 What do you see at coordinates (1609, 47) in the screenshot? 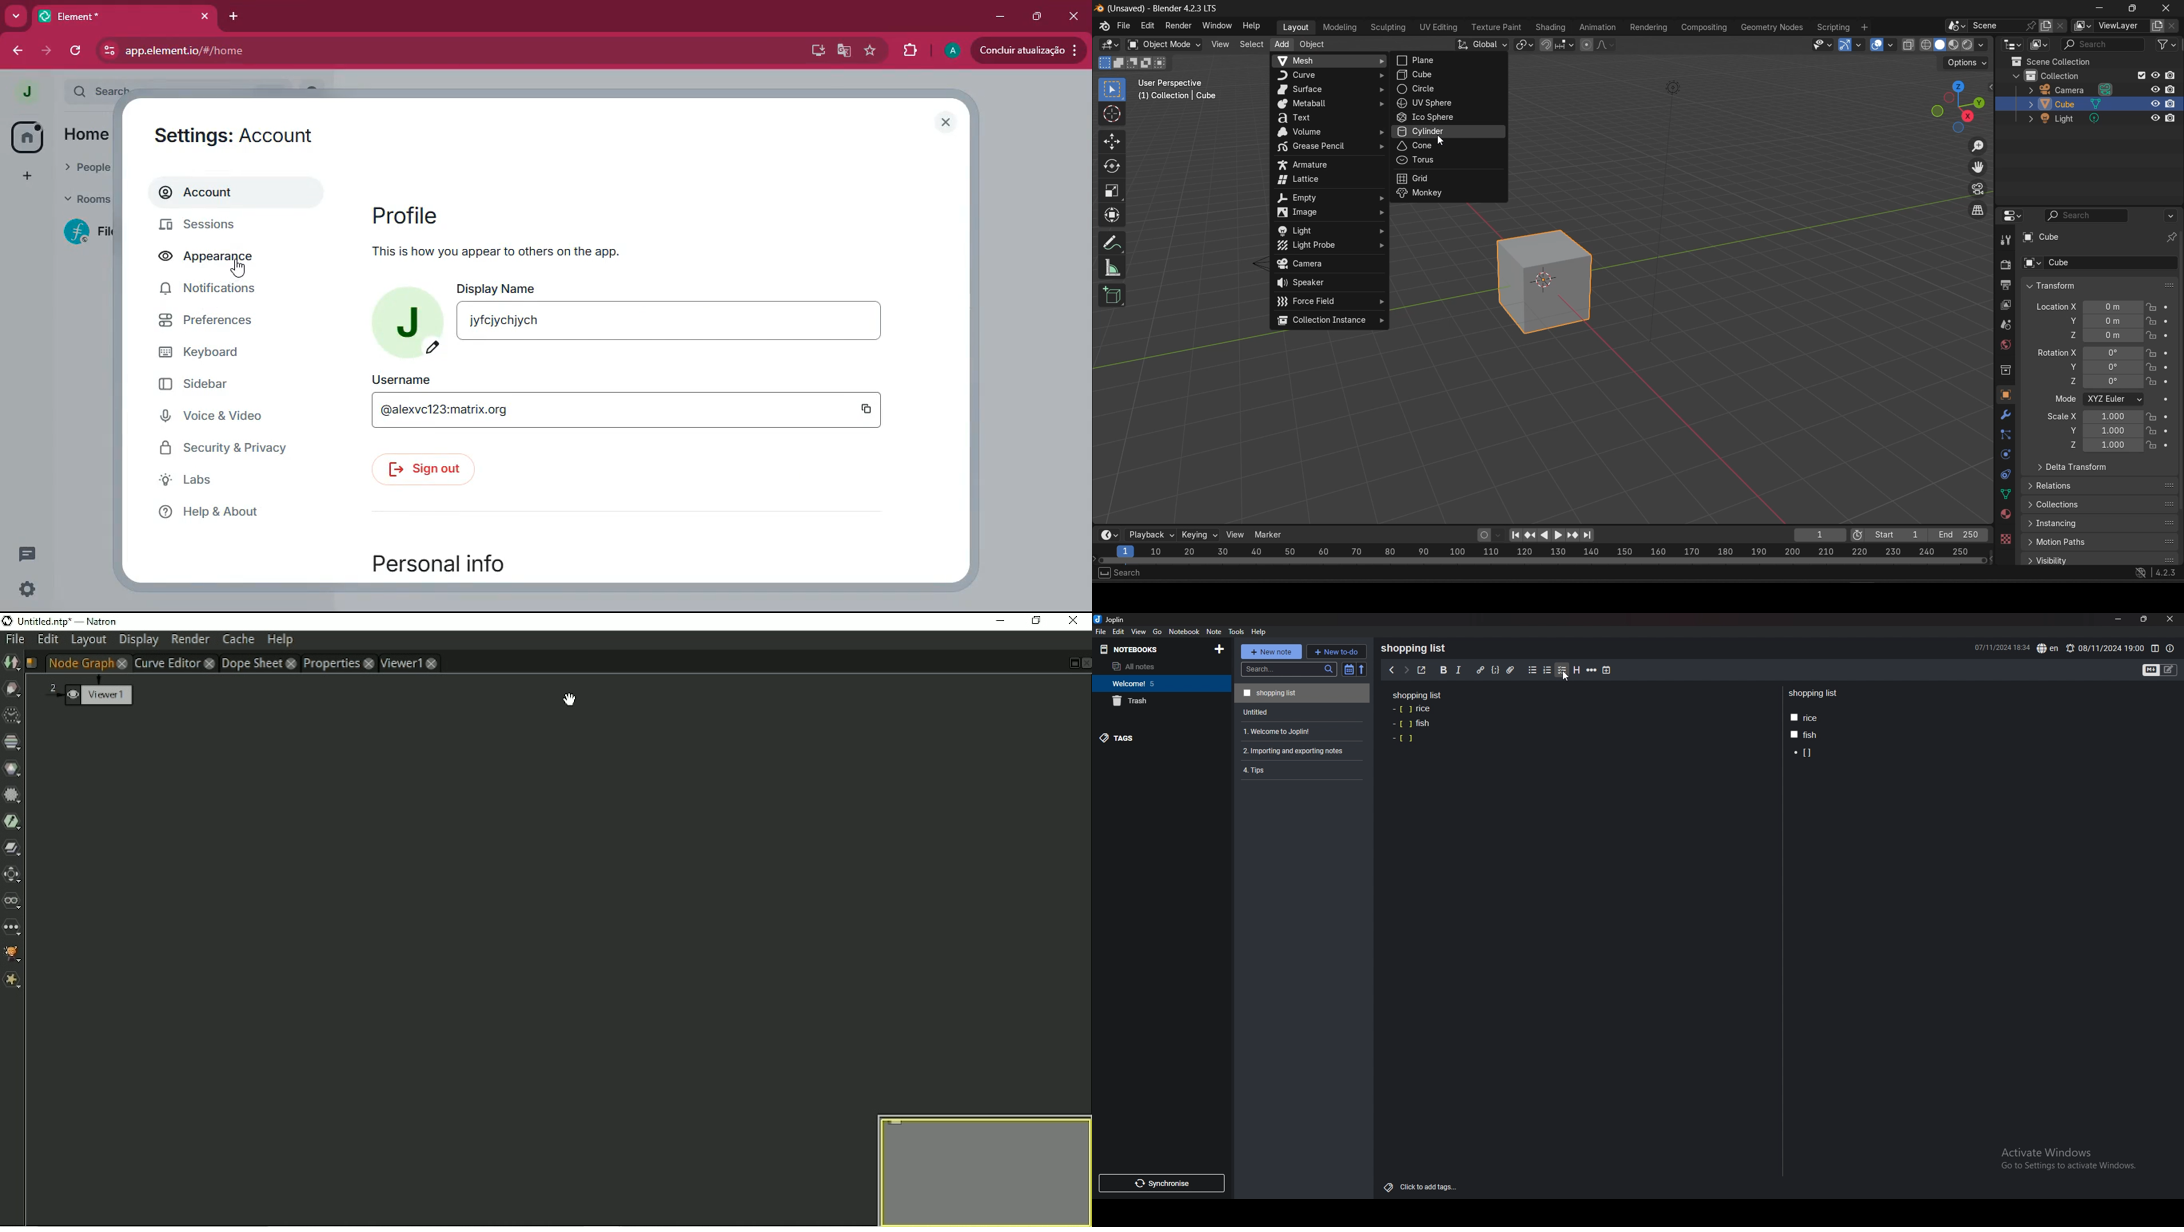
I see `proportional editing fall off` at bounding box center [1609, 47].